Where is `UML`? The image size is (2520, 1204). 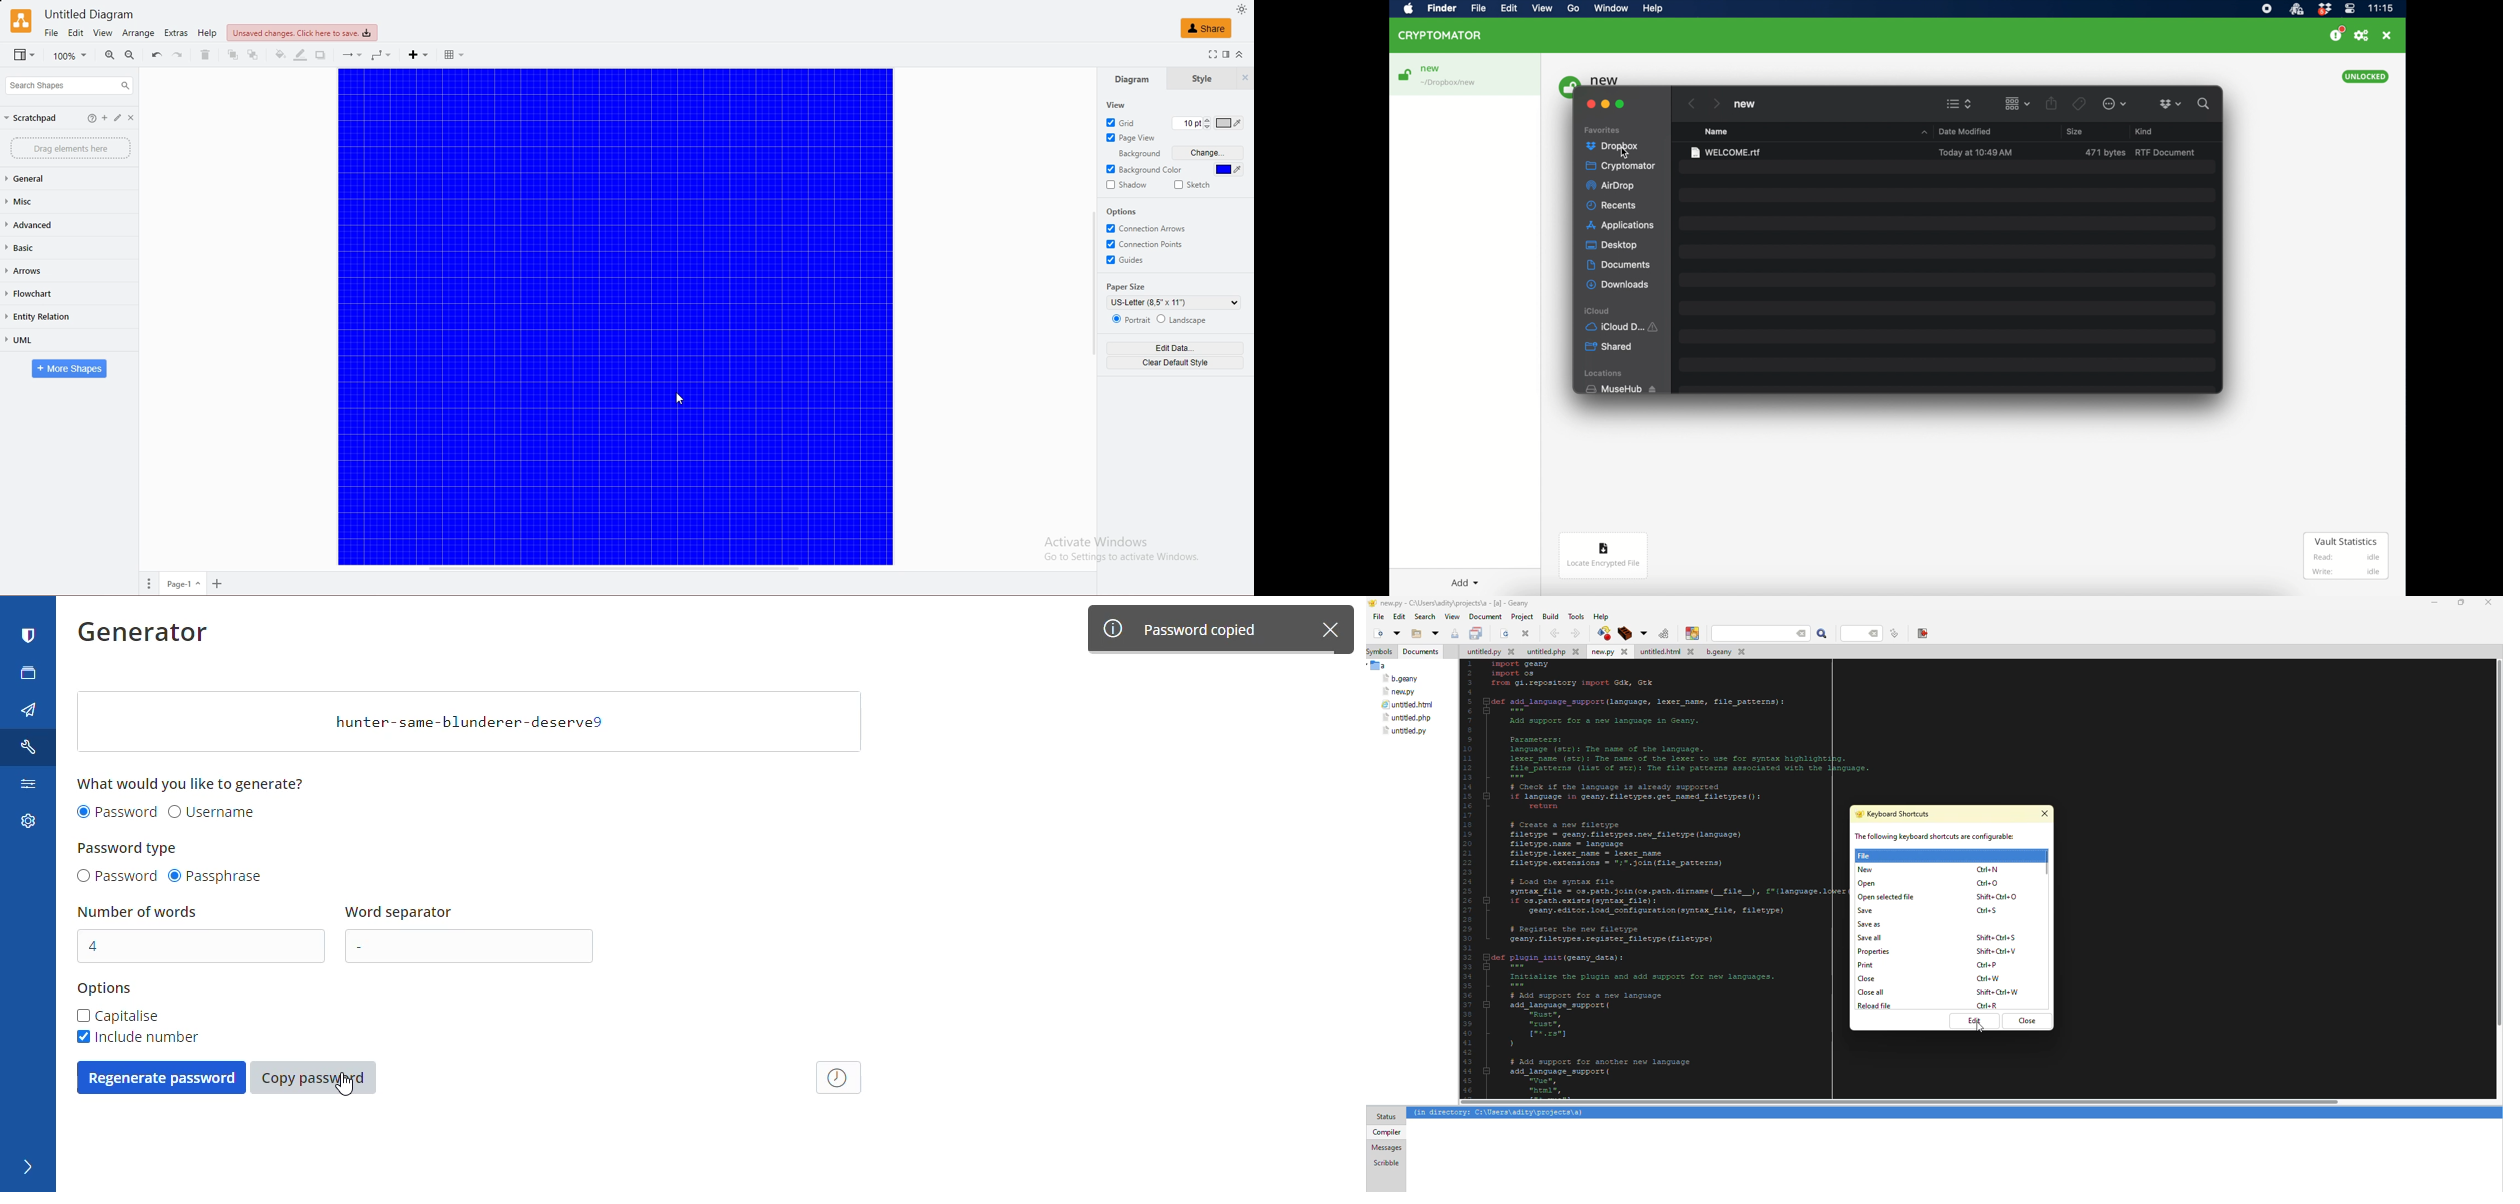 UML is located at coordinates (53, 340).